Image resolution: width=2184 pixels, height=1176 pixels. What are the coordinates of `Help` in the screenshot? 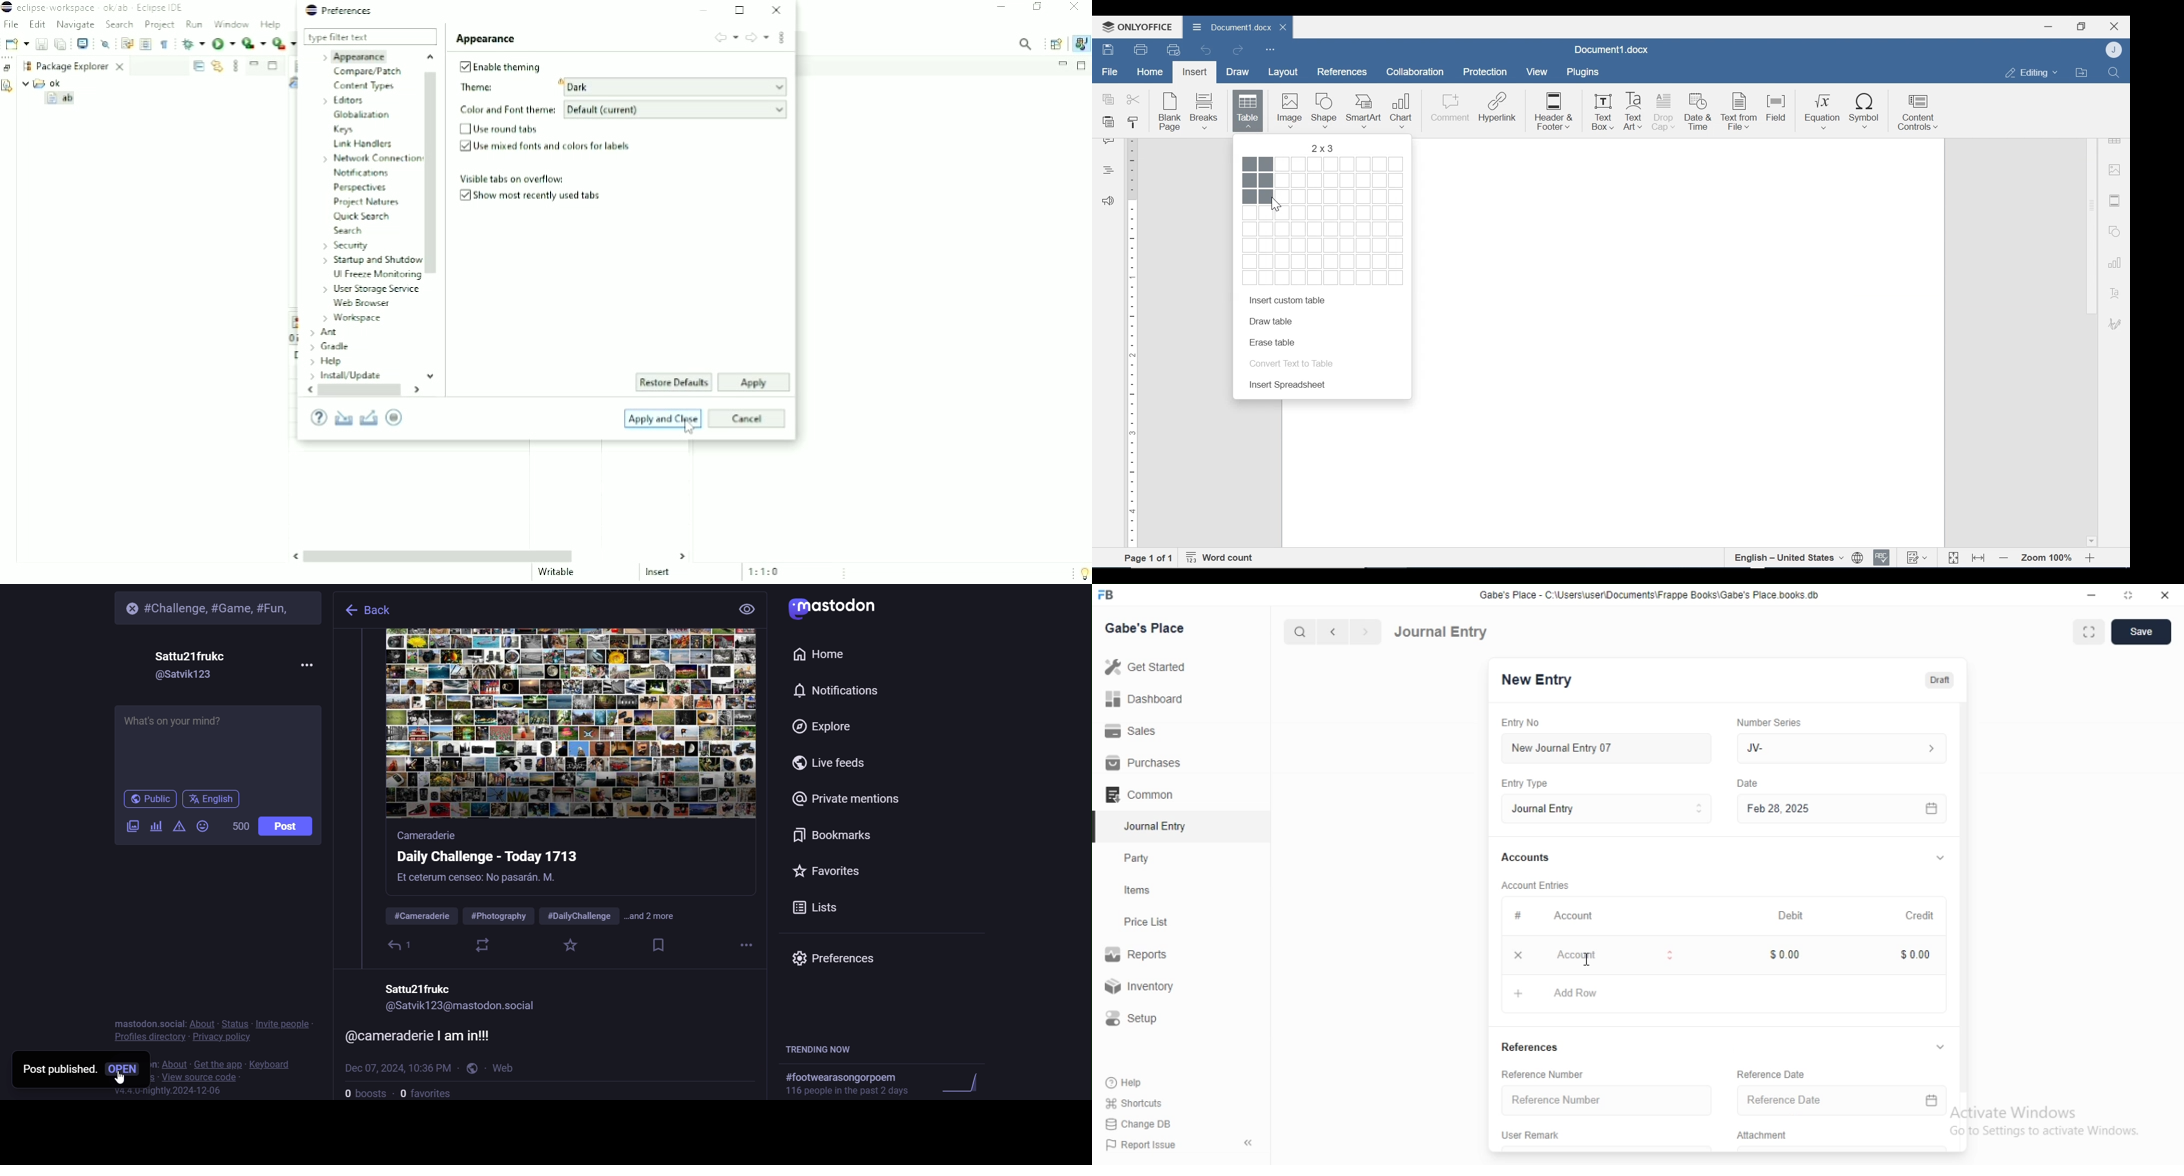 It's located at (1127, 1083).